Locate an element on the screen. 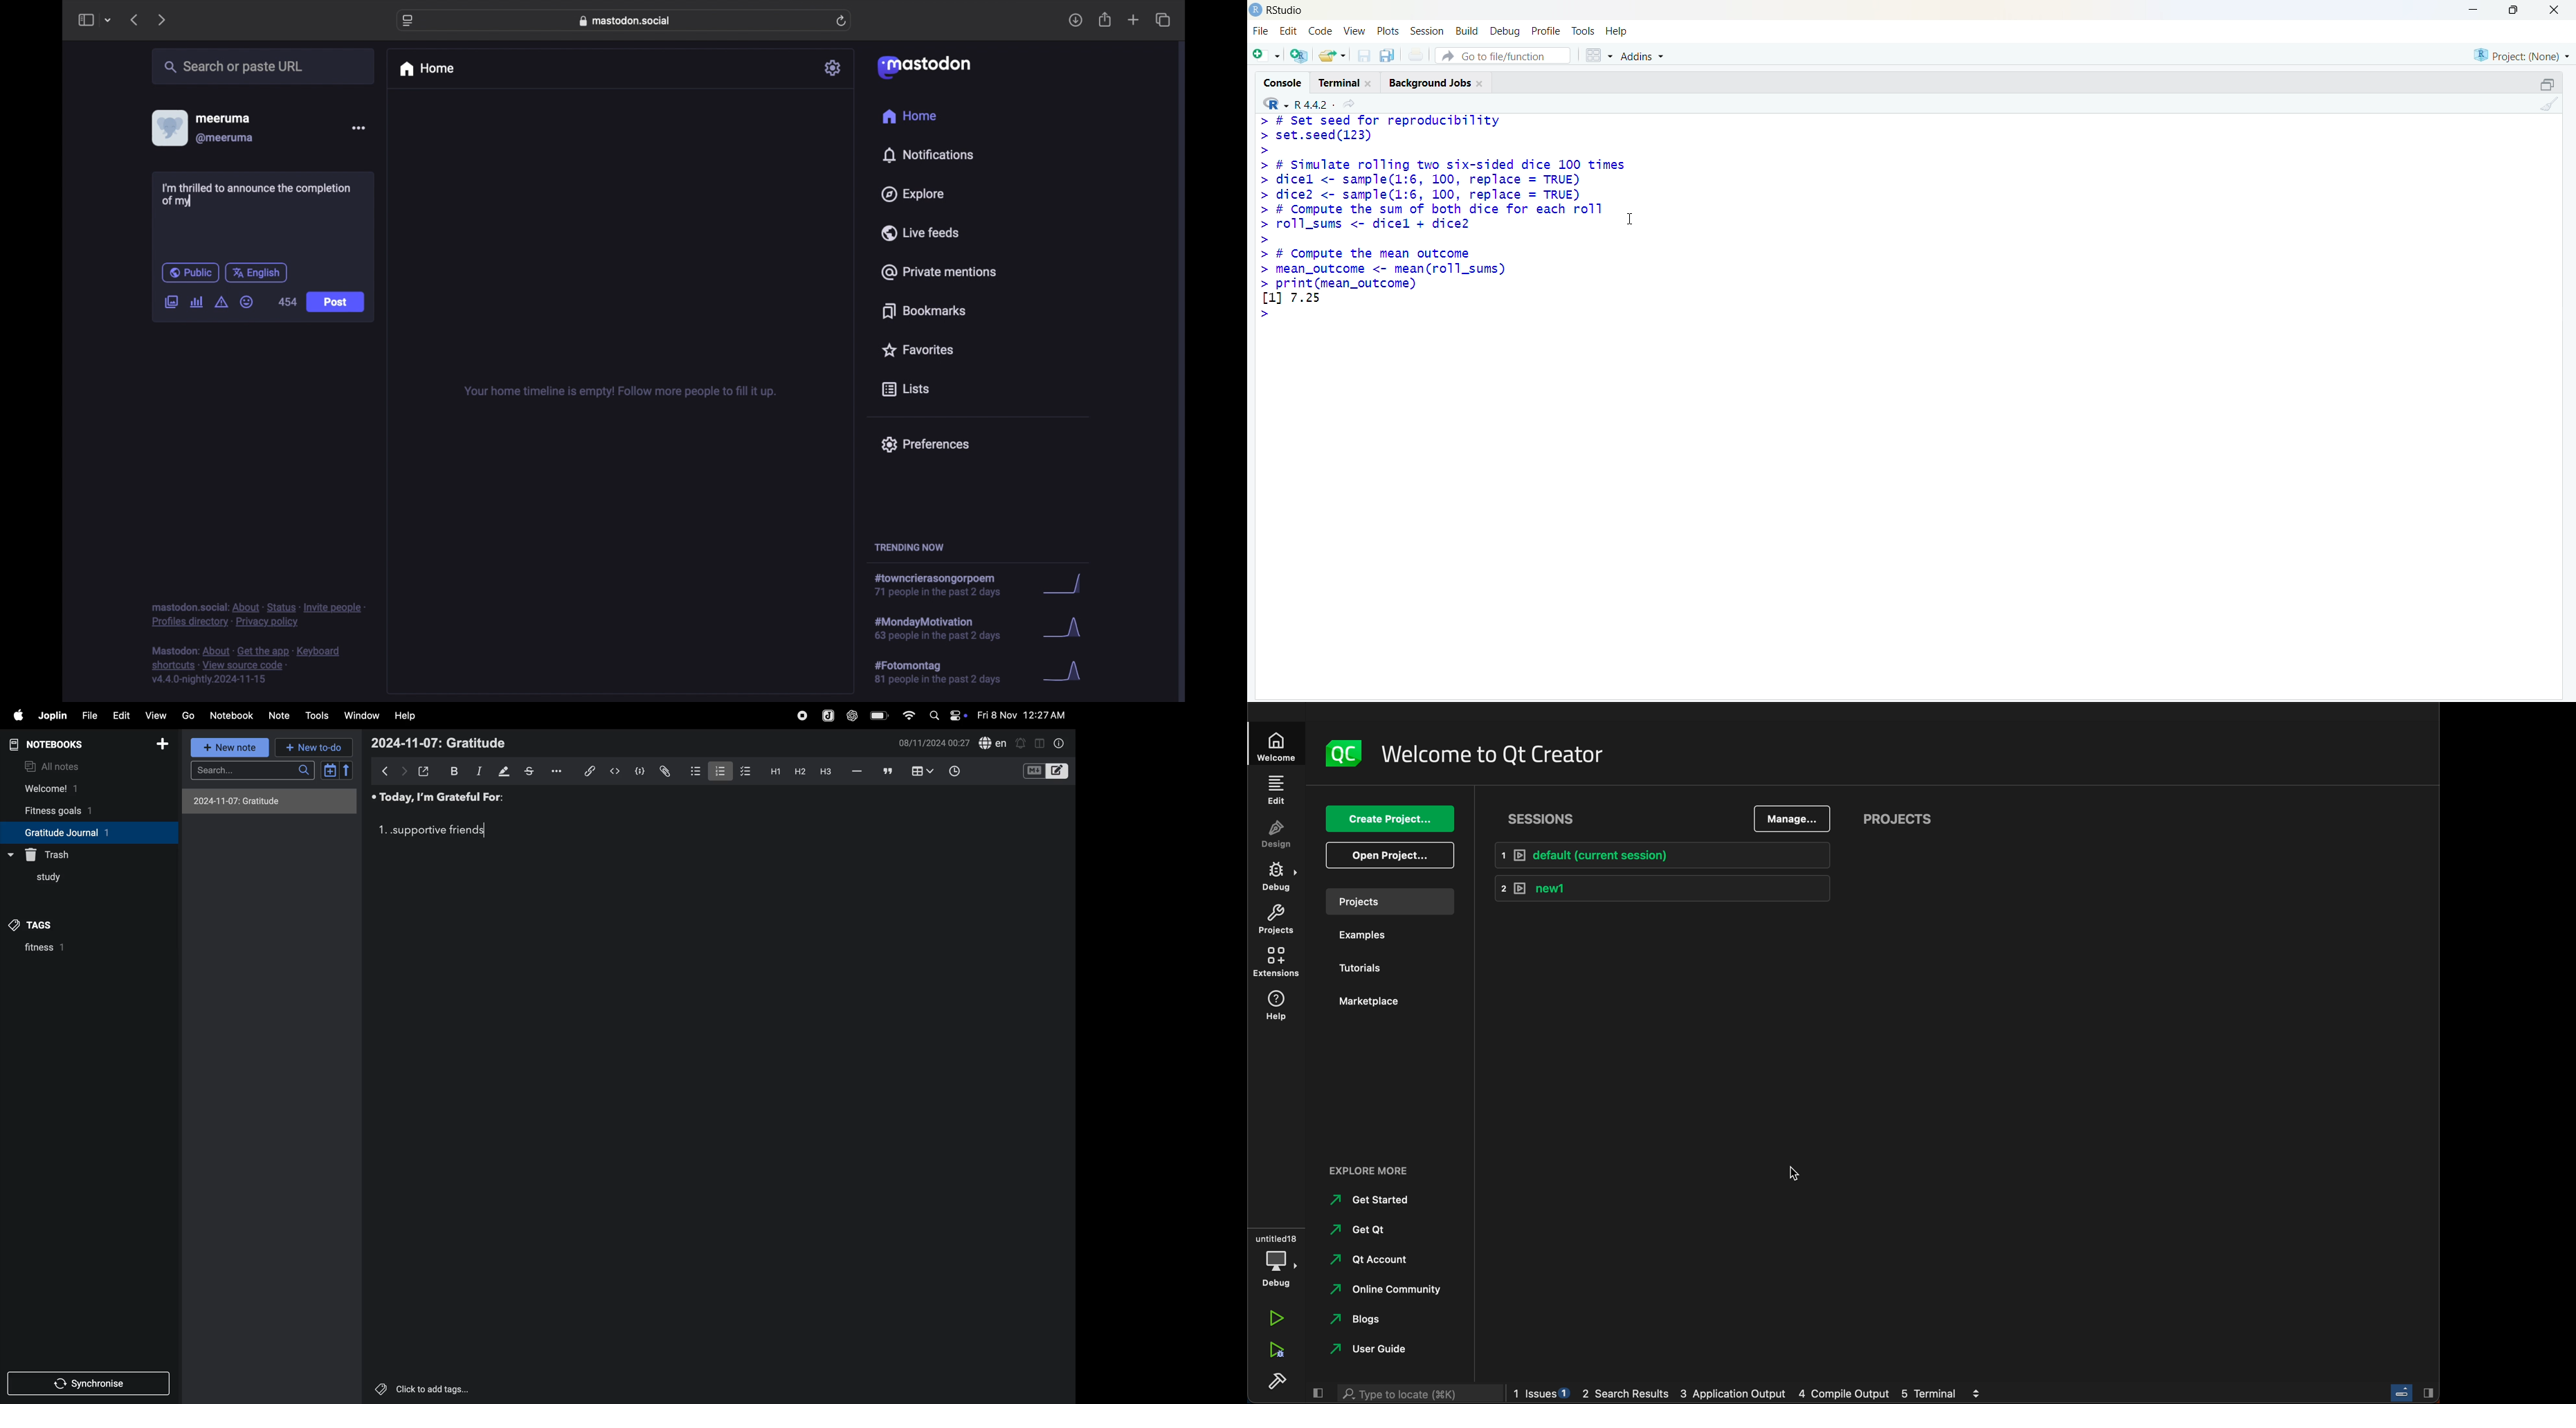 The height and width of the screenshot is (1428, 2576). cosole is located at coordinates (1282, 83).